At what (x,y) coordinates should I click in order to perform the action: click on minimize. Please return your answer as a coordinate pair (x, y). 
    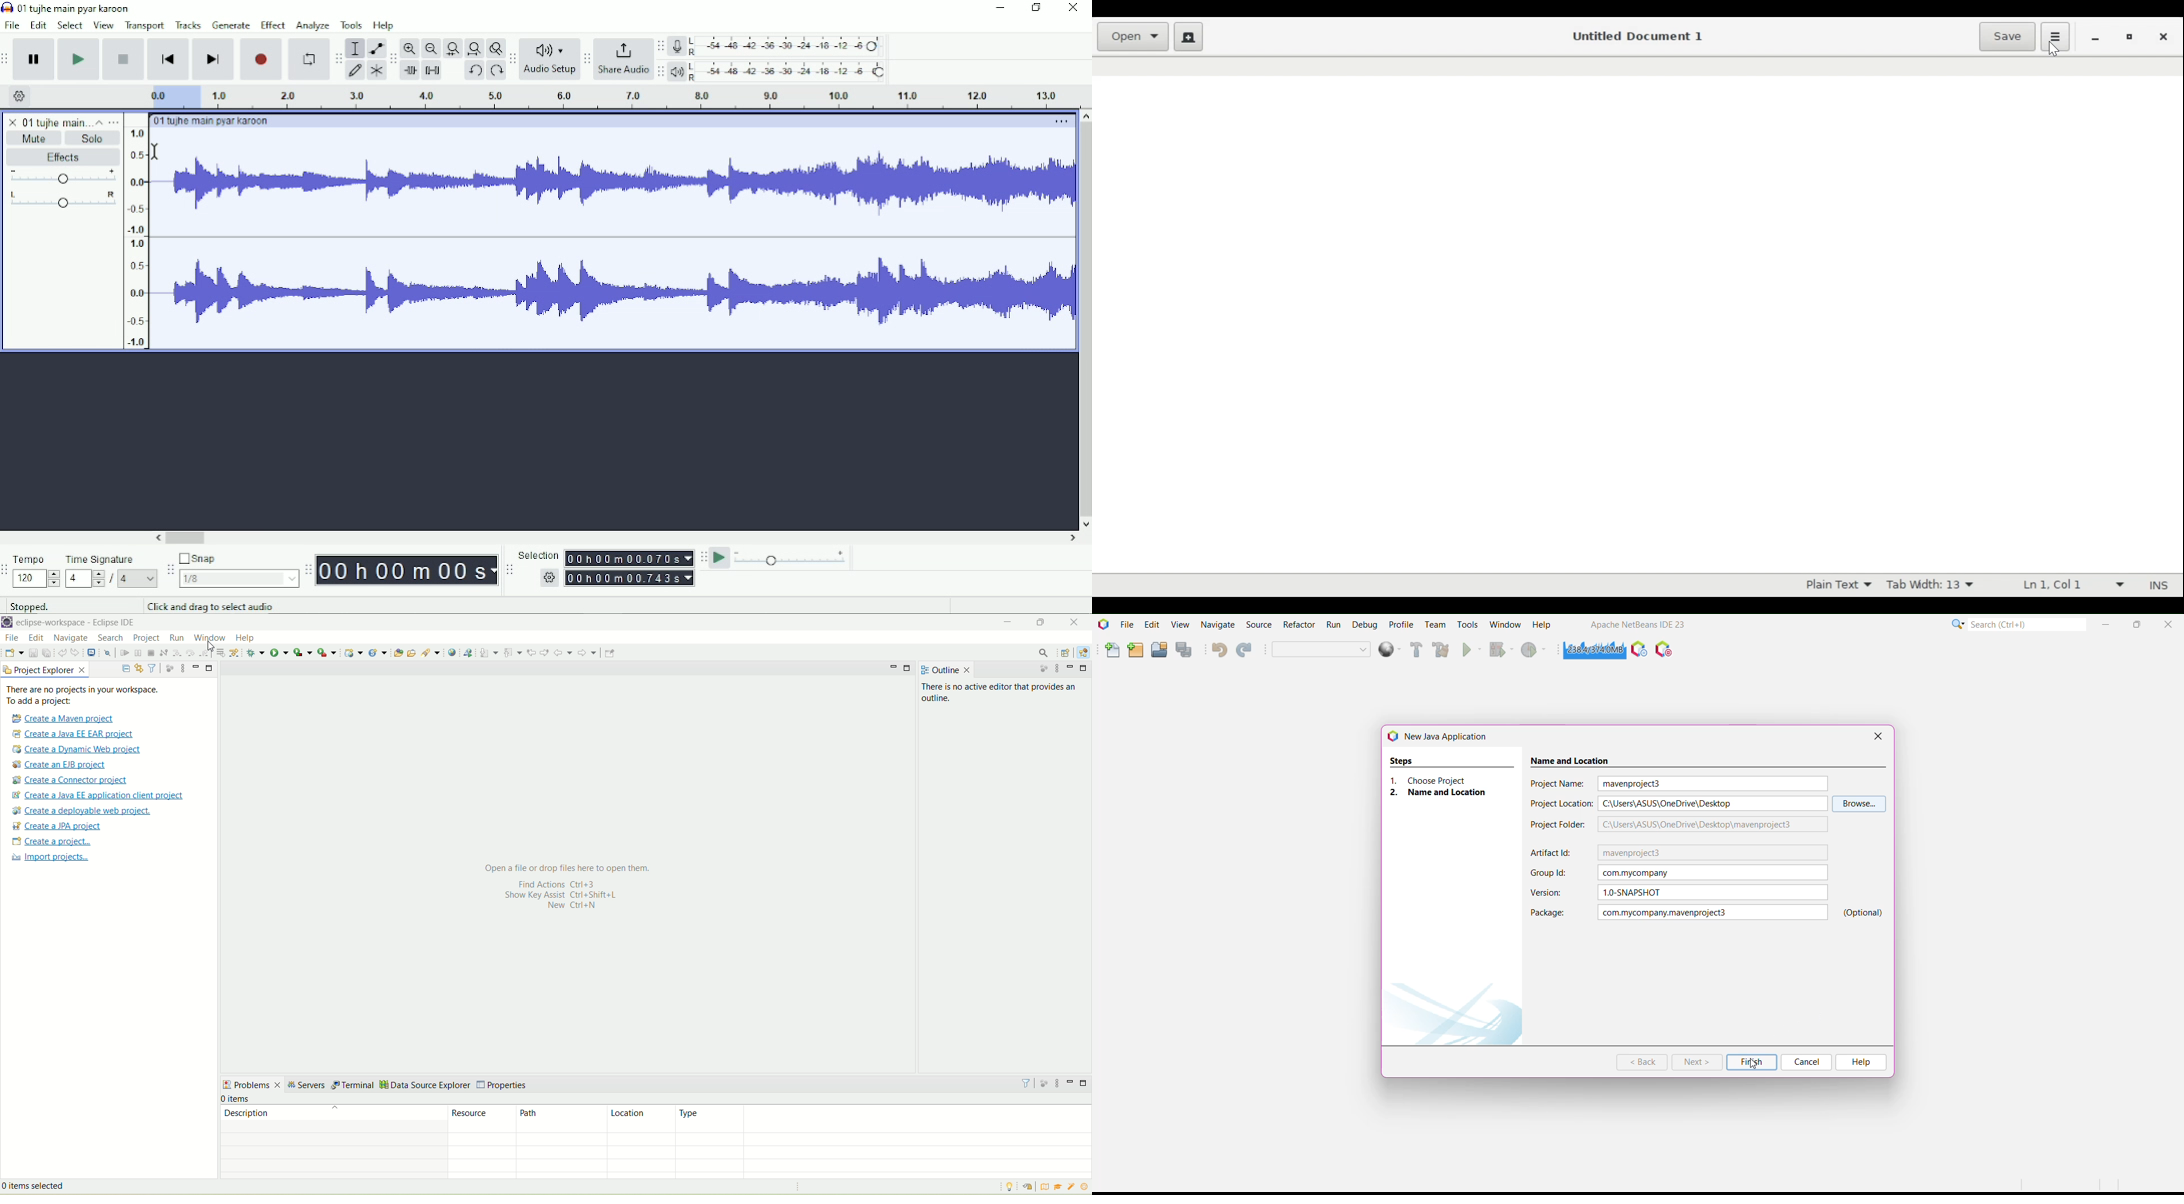
    Looking at the image, I should click on (1008, 621).